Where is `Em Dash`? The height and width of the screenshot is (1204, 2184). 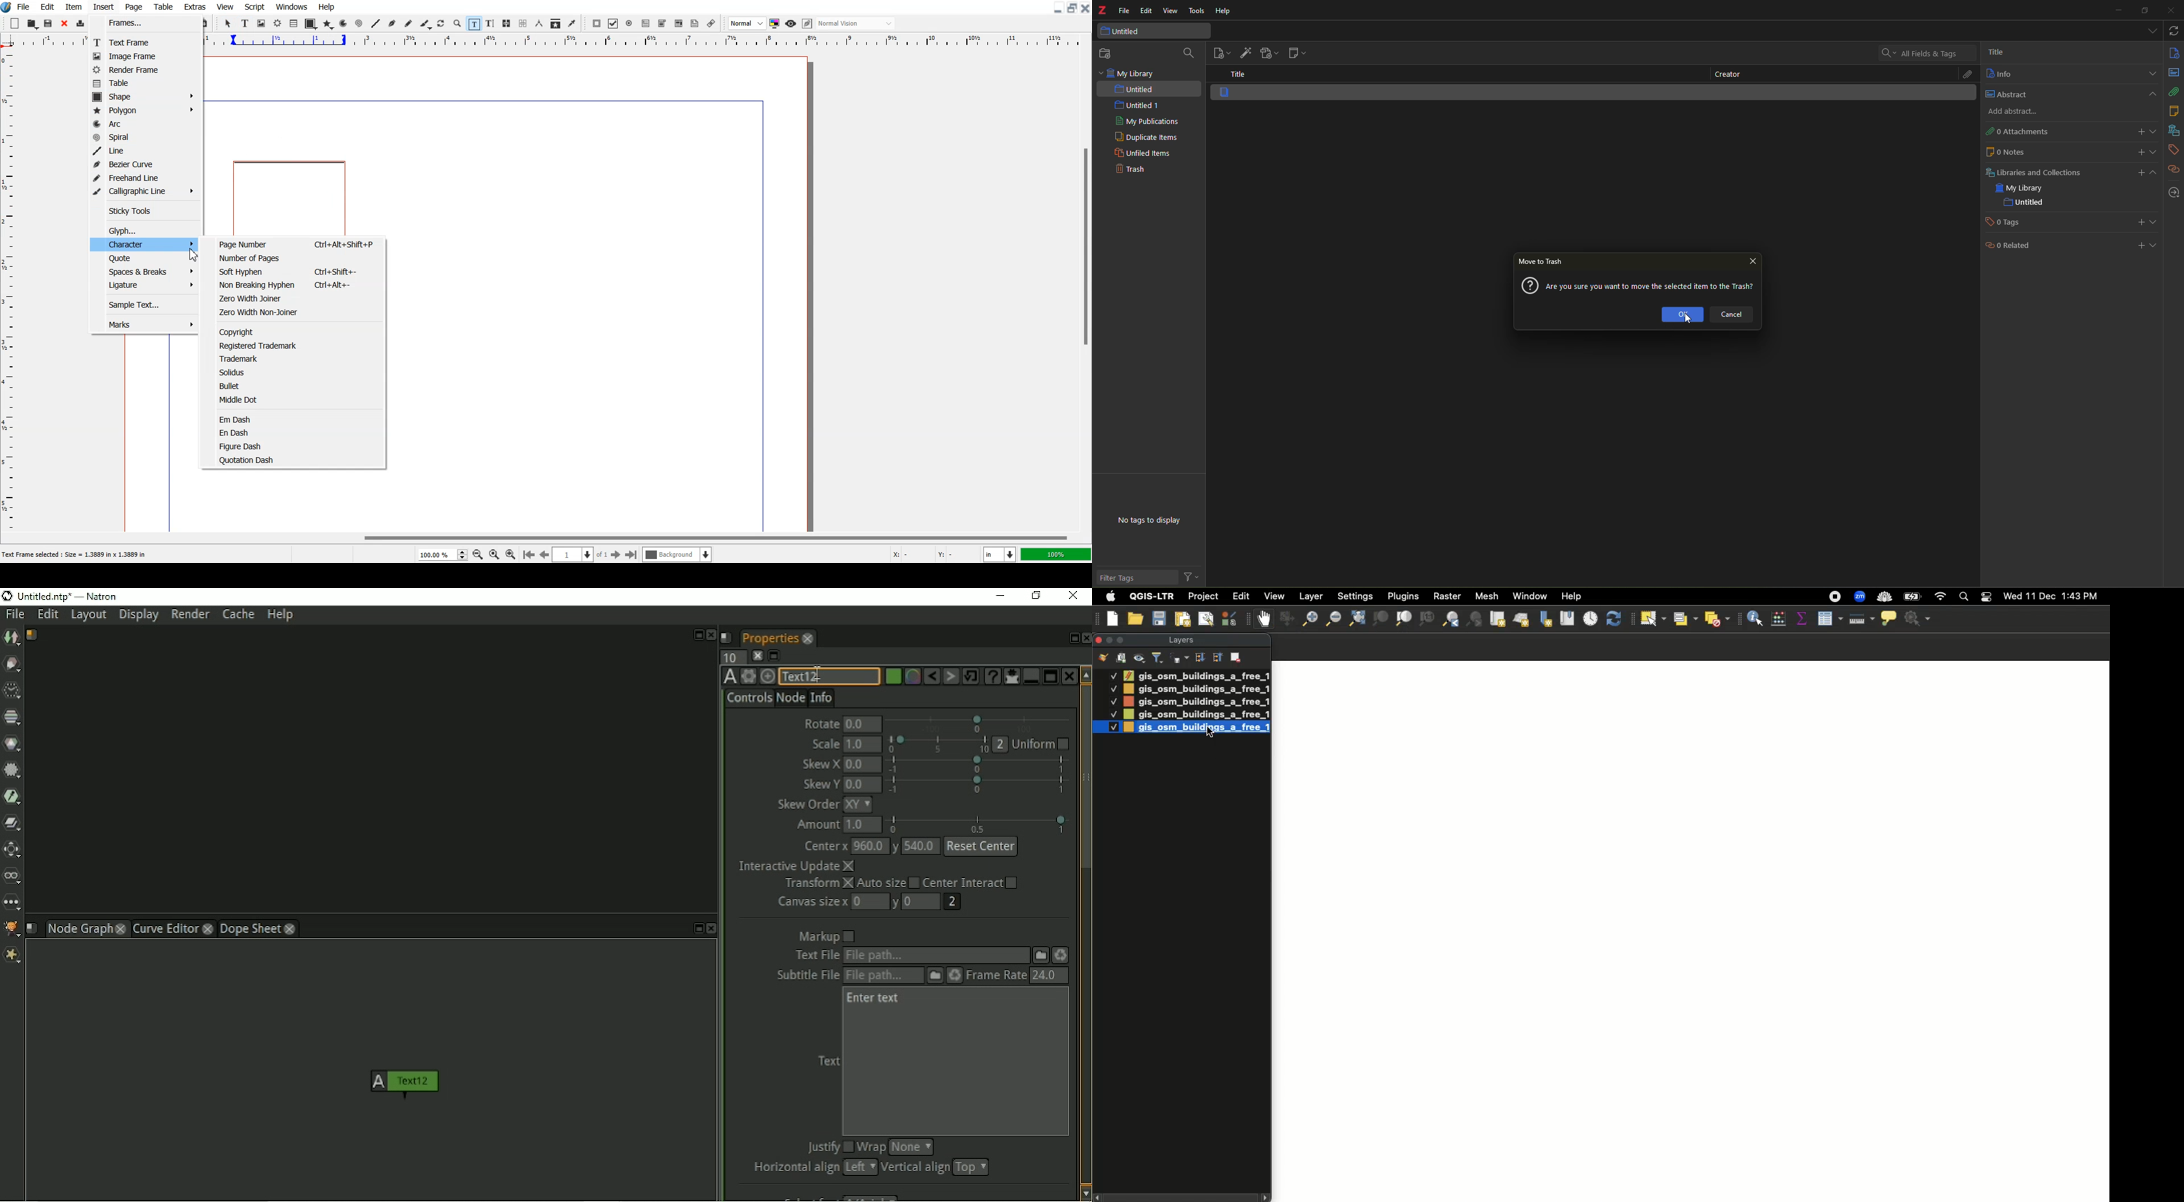
Em Dash is located at coordinates (297, 419).